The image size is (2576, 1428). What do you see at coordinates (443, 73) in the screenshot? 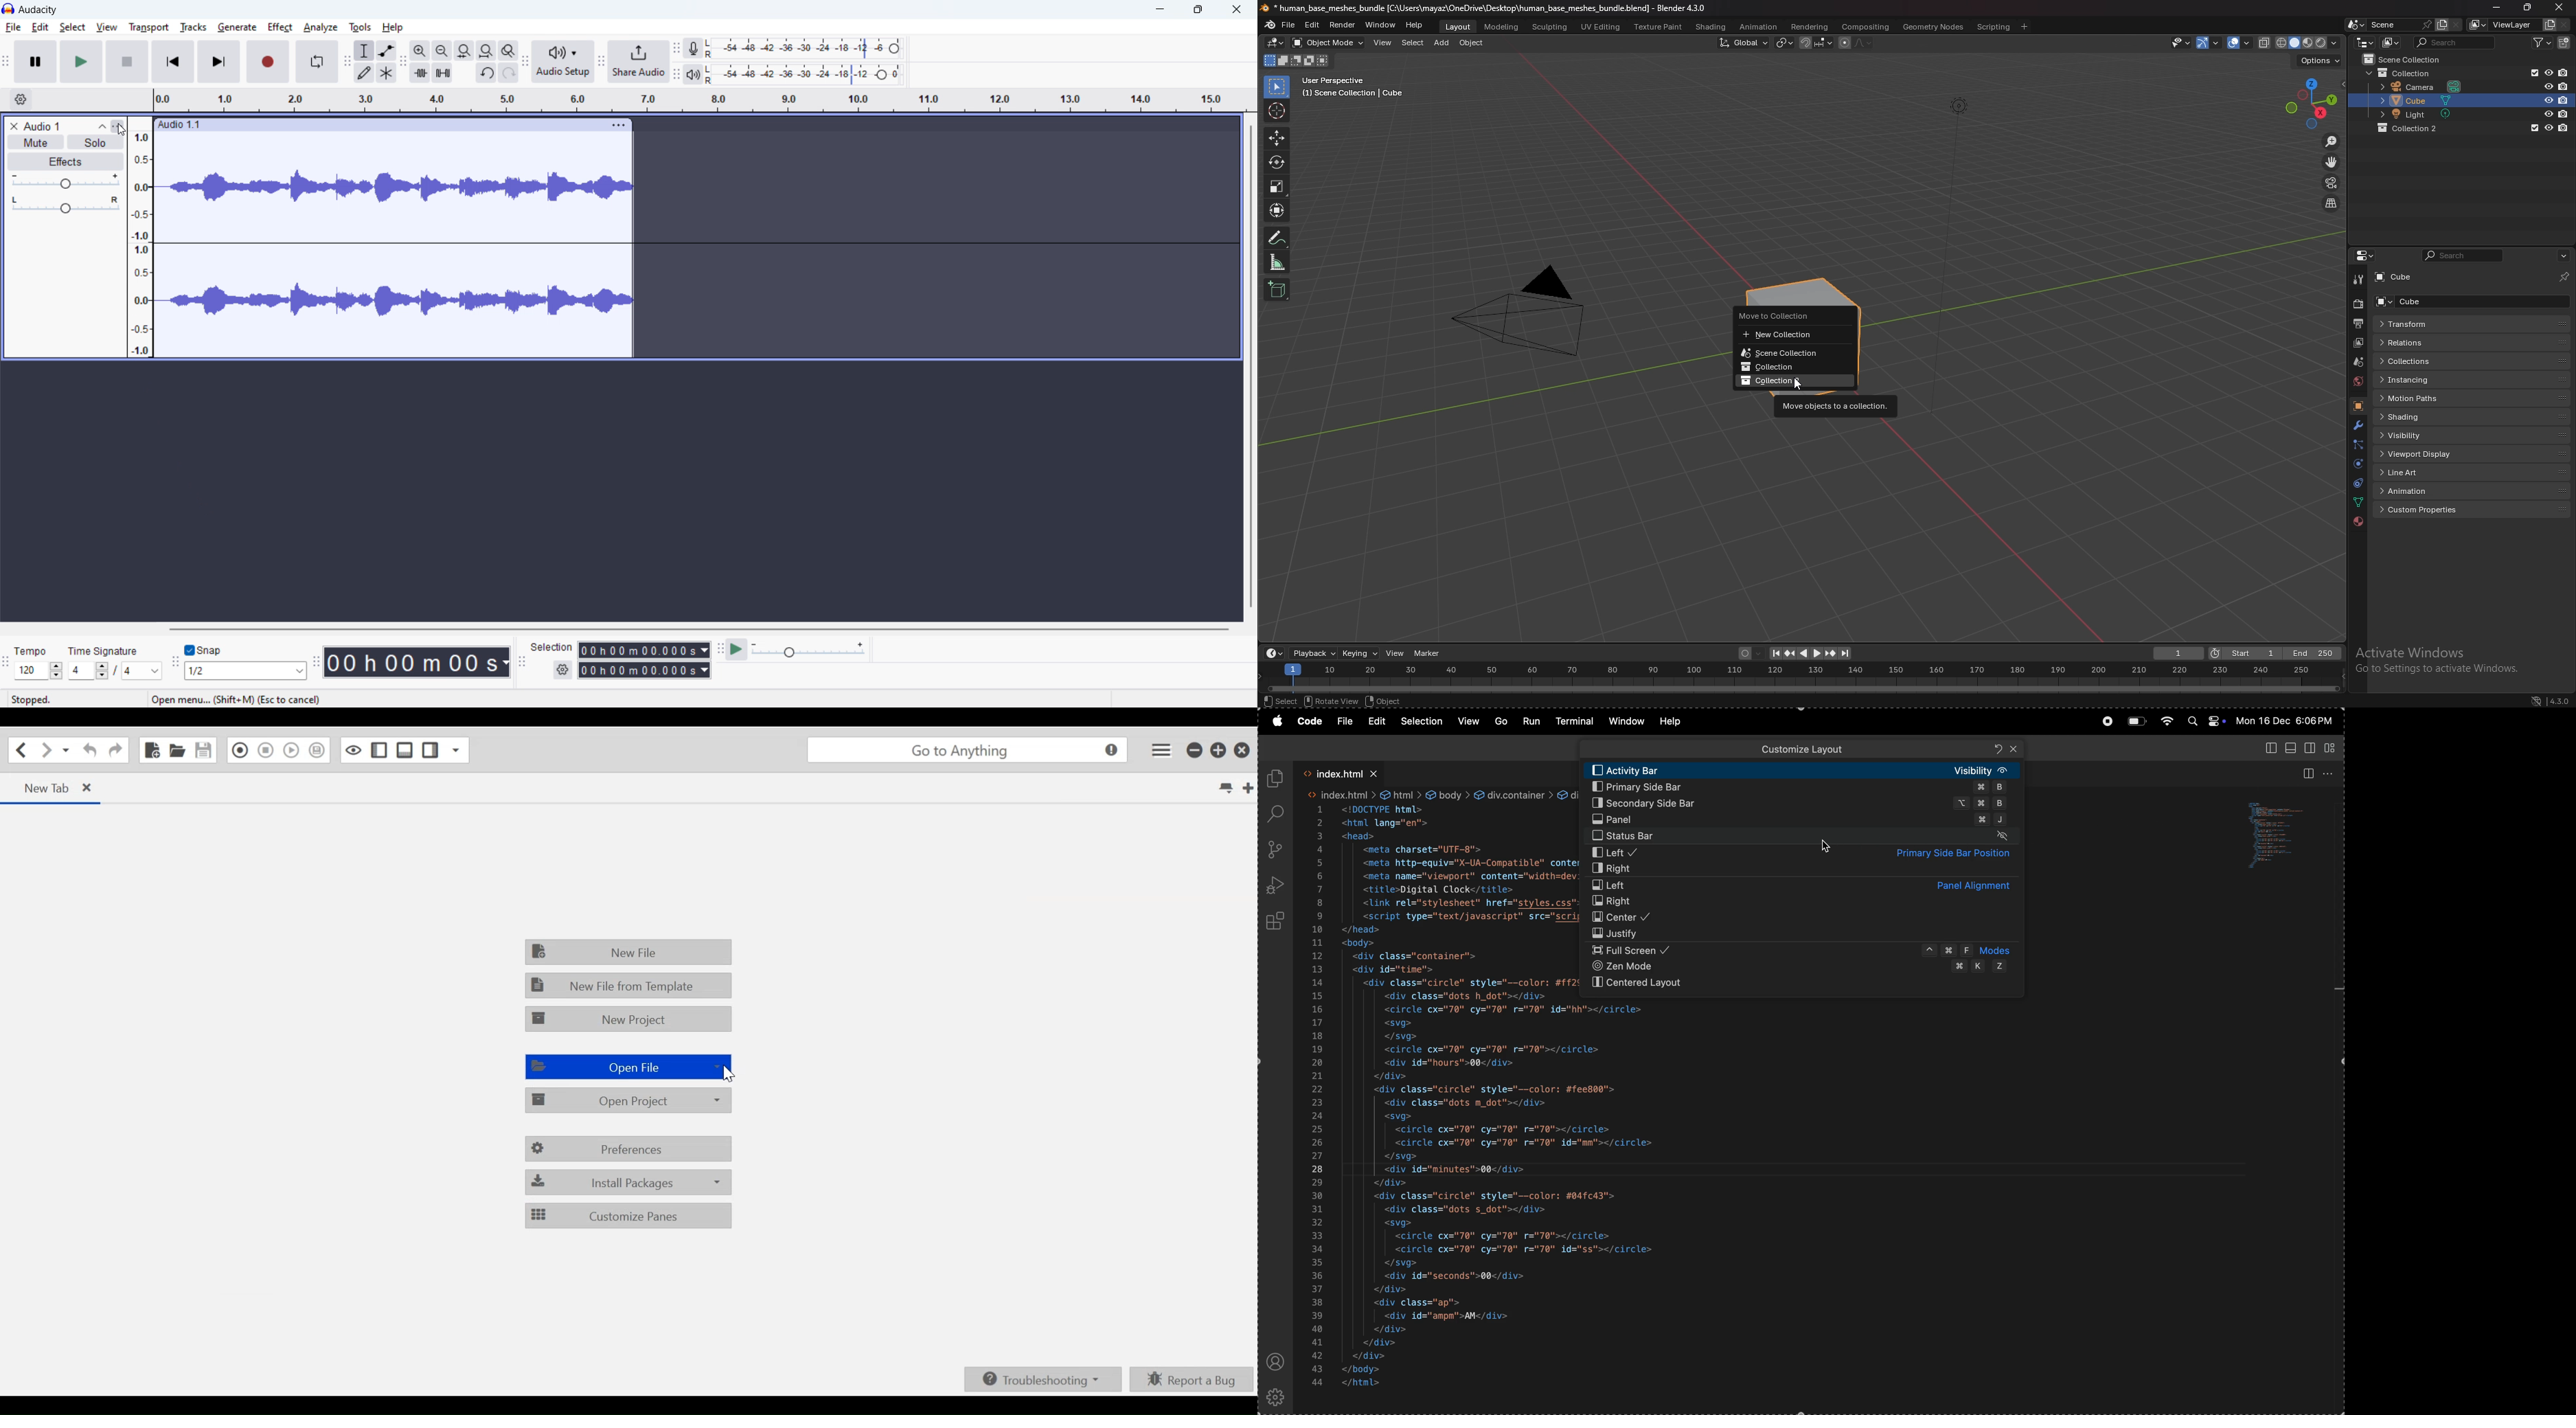
I see `silence audio selection` at bounding box center [443, 73].